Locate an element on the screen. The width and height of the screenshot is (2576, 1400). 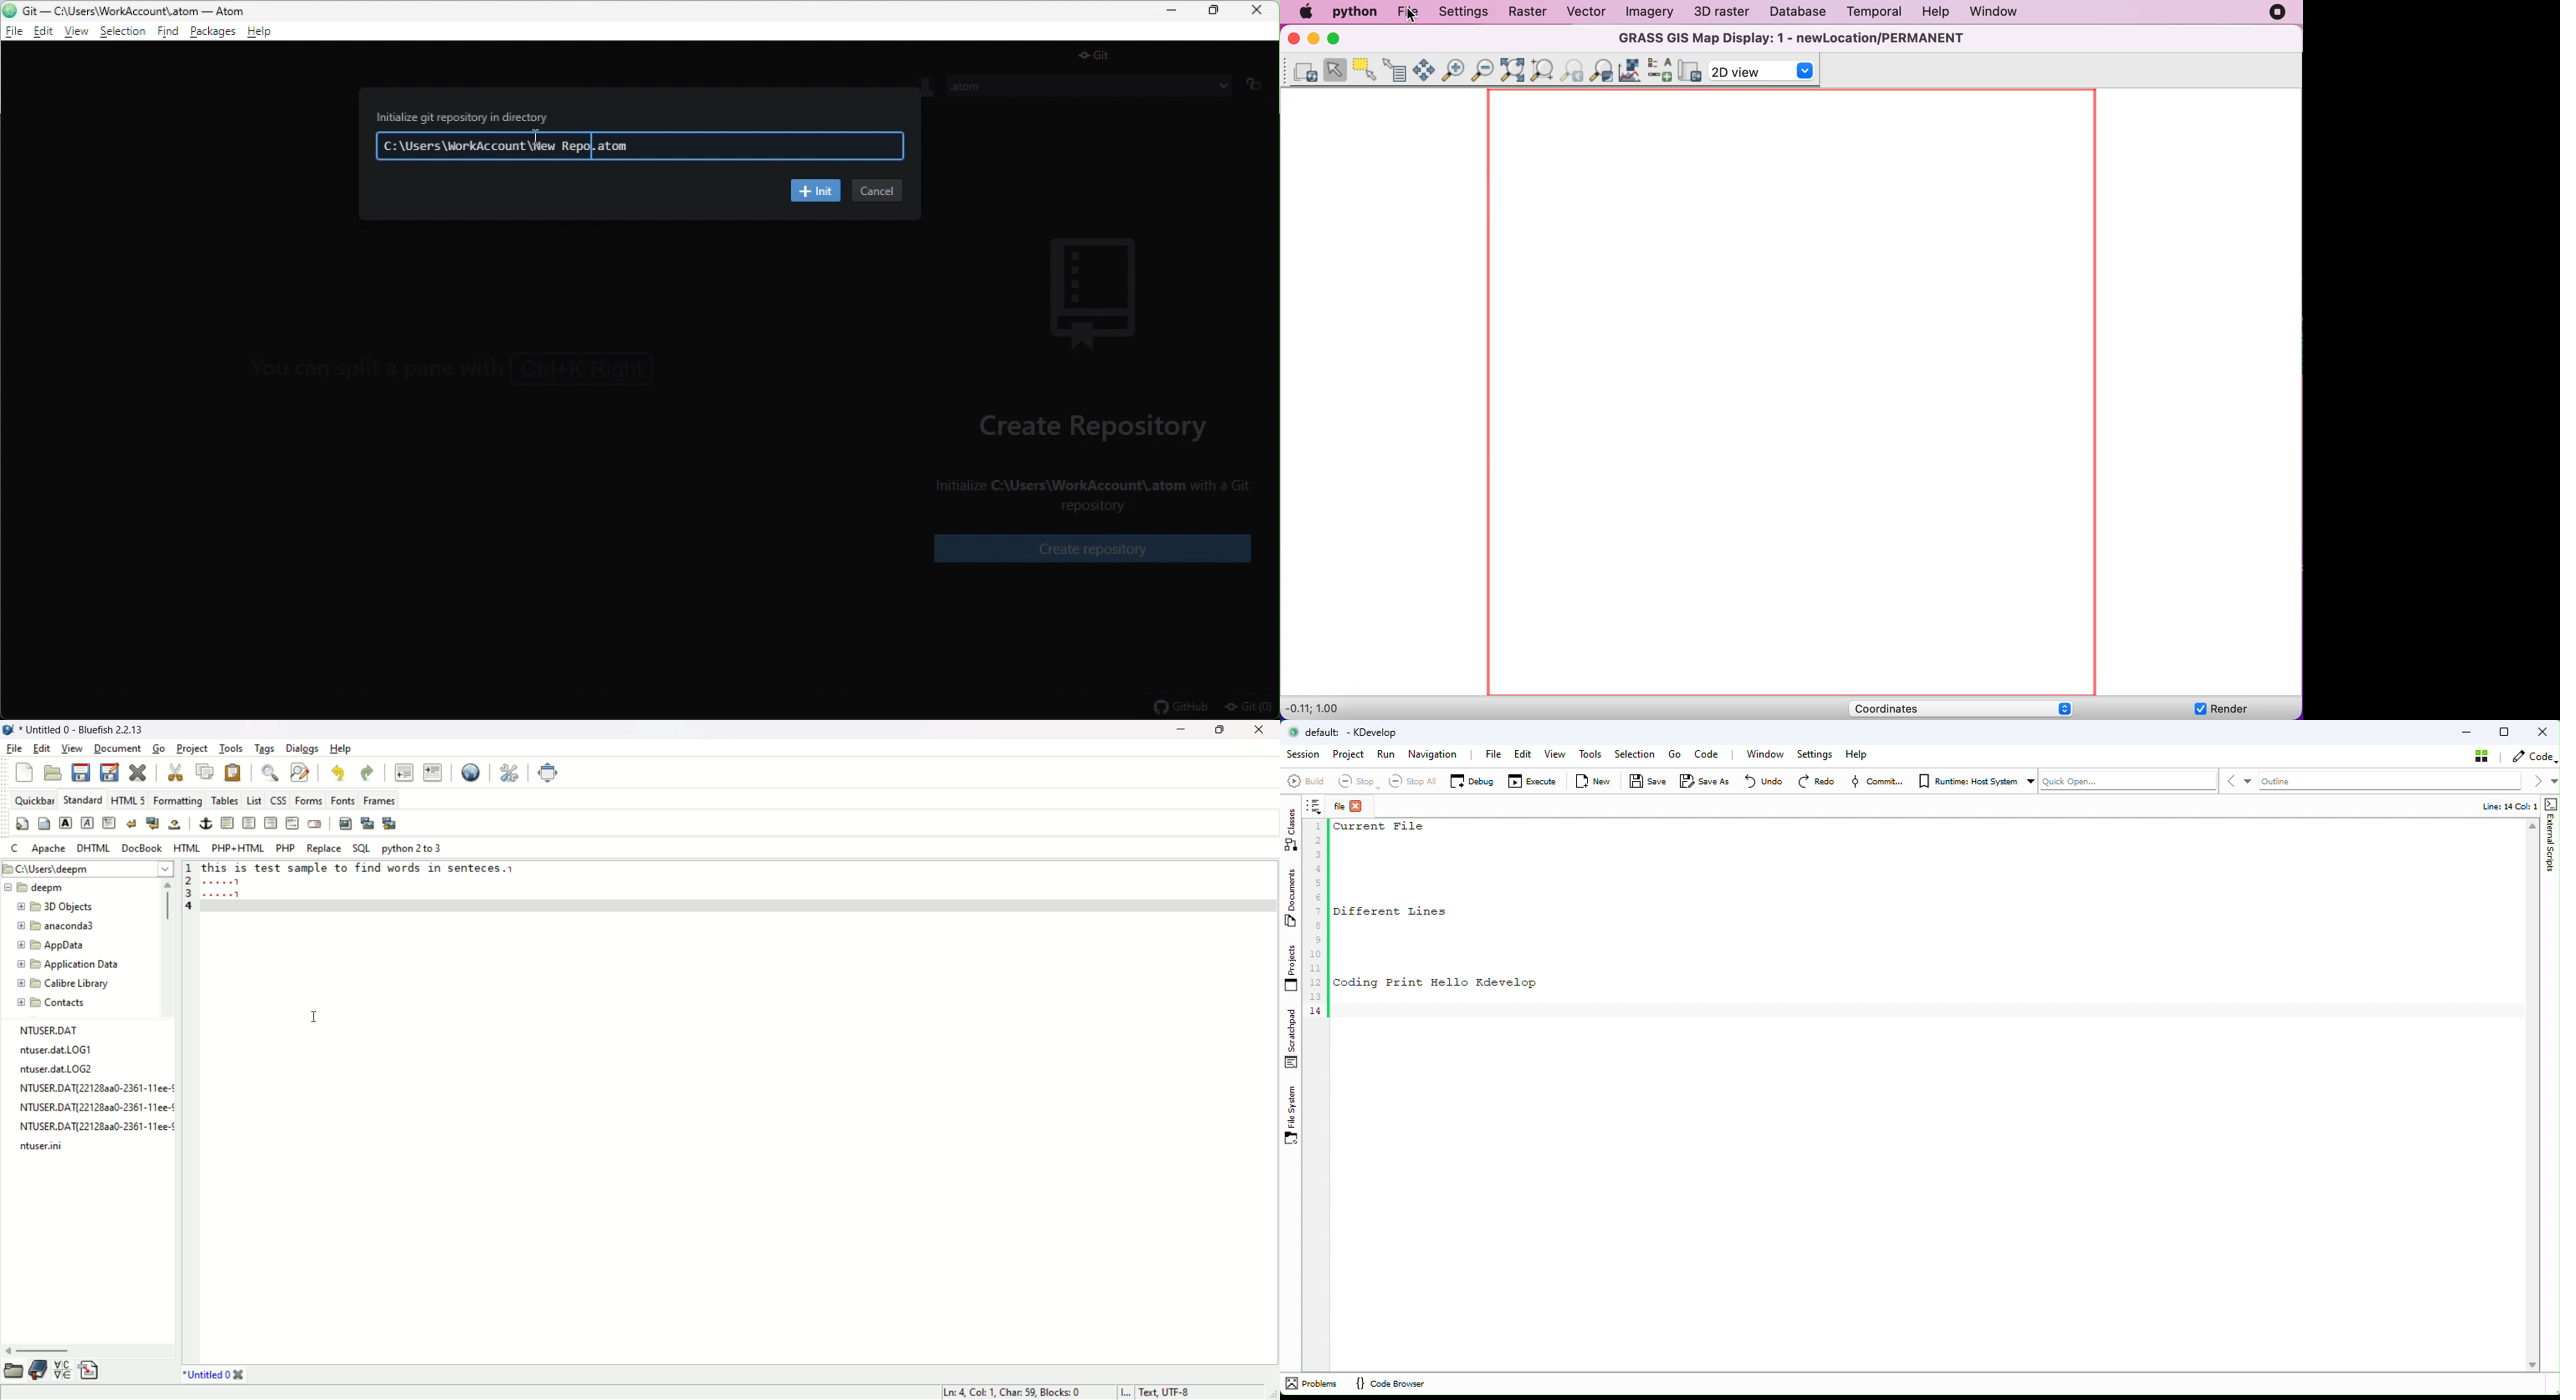
quickbar is located at coordinates (33, 801).